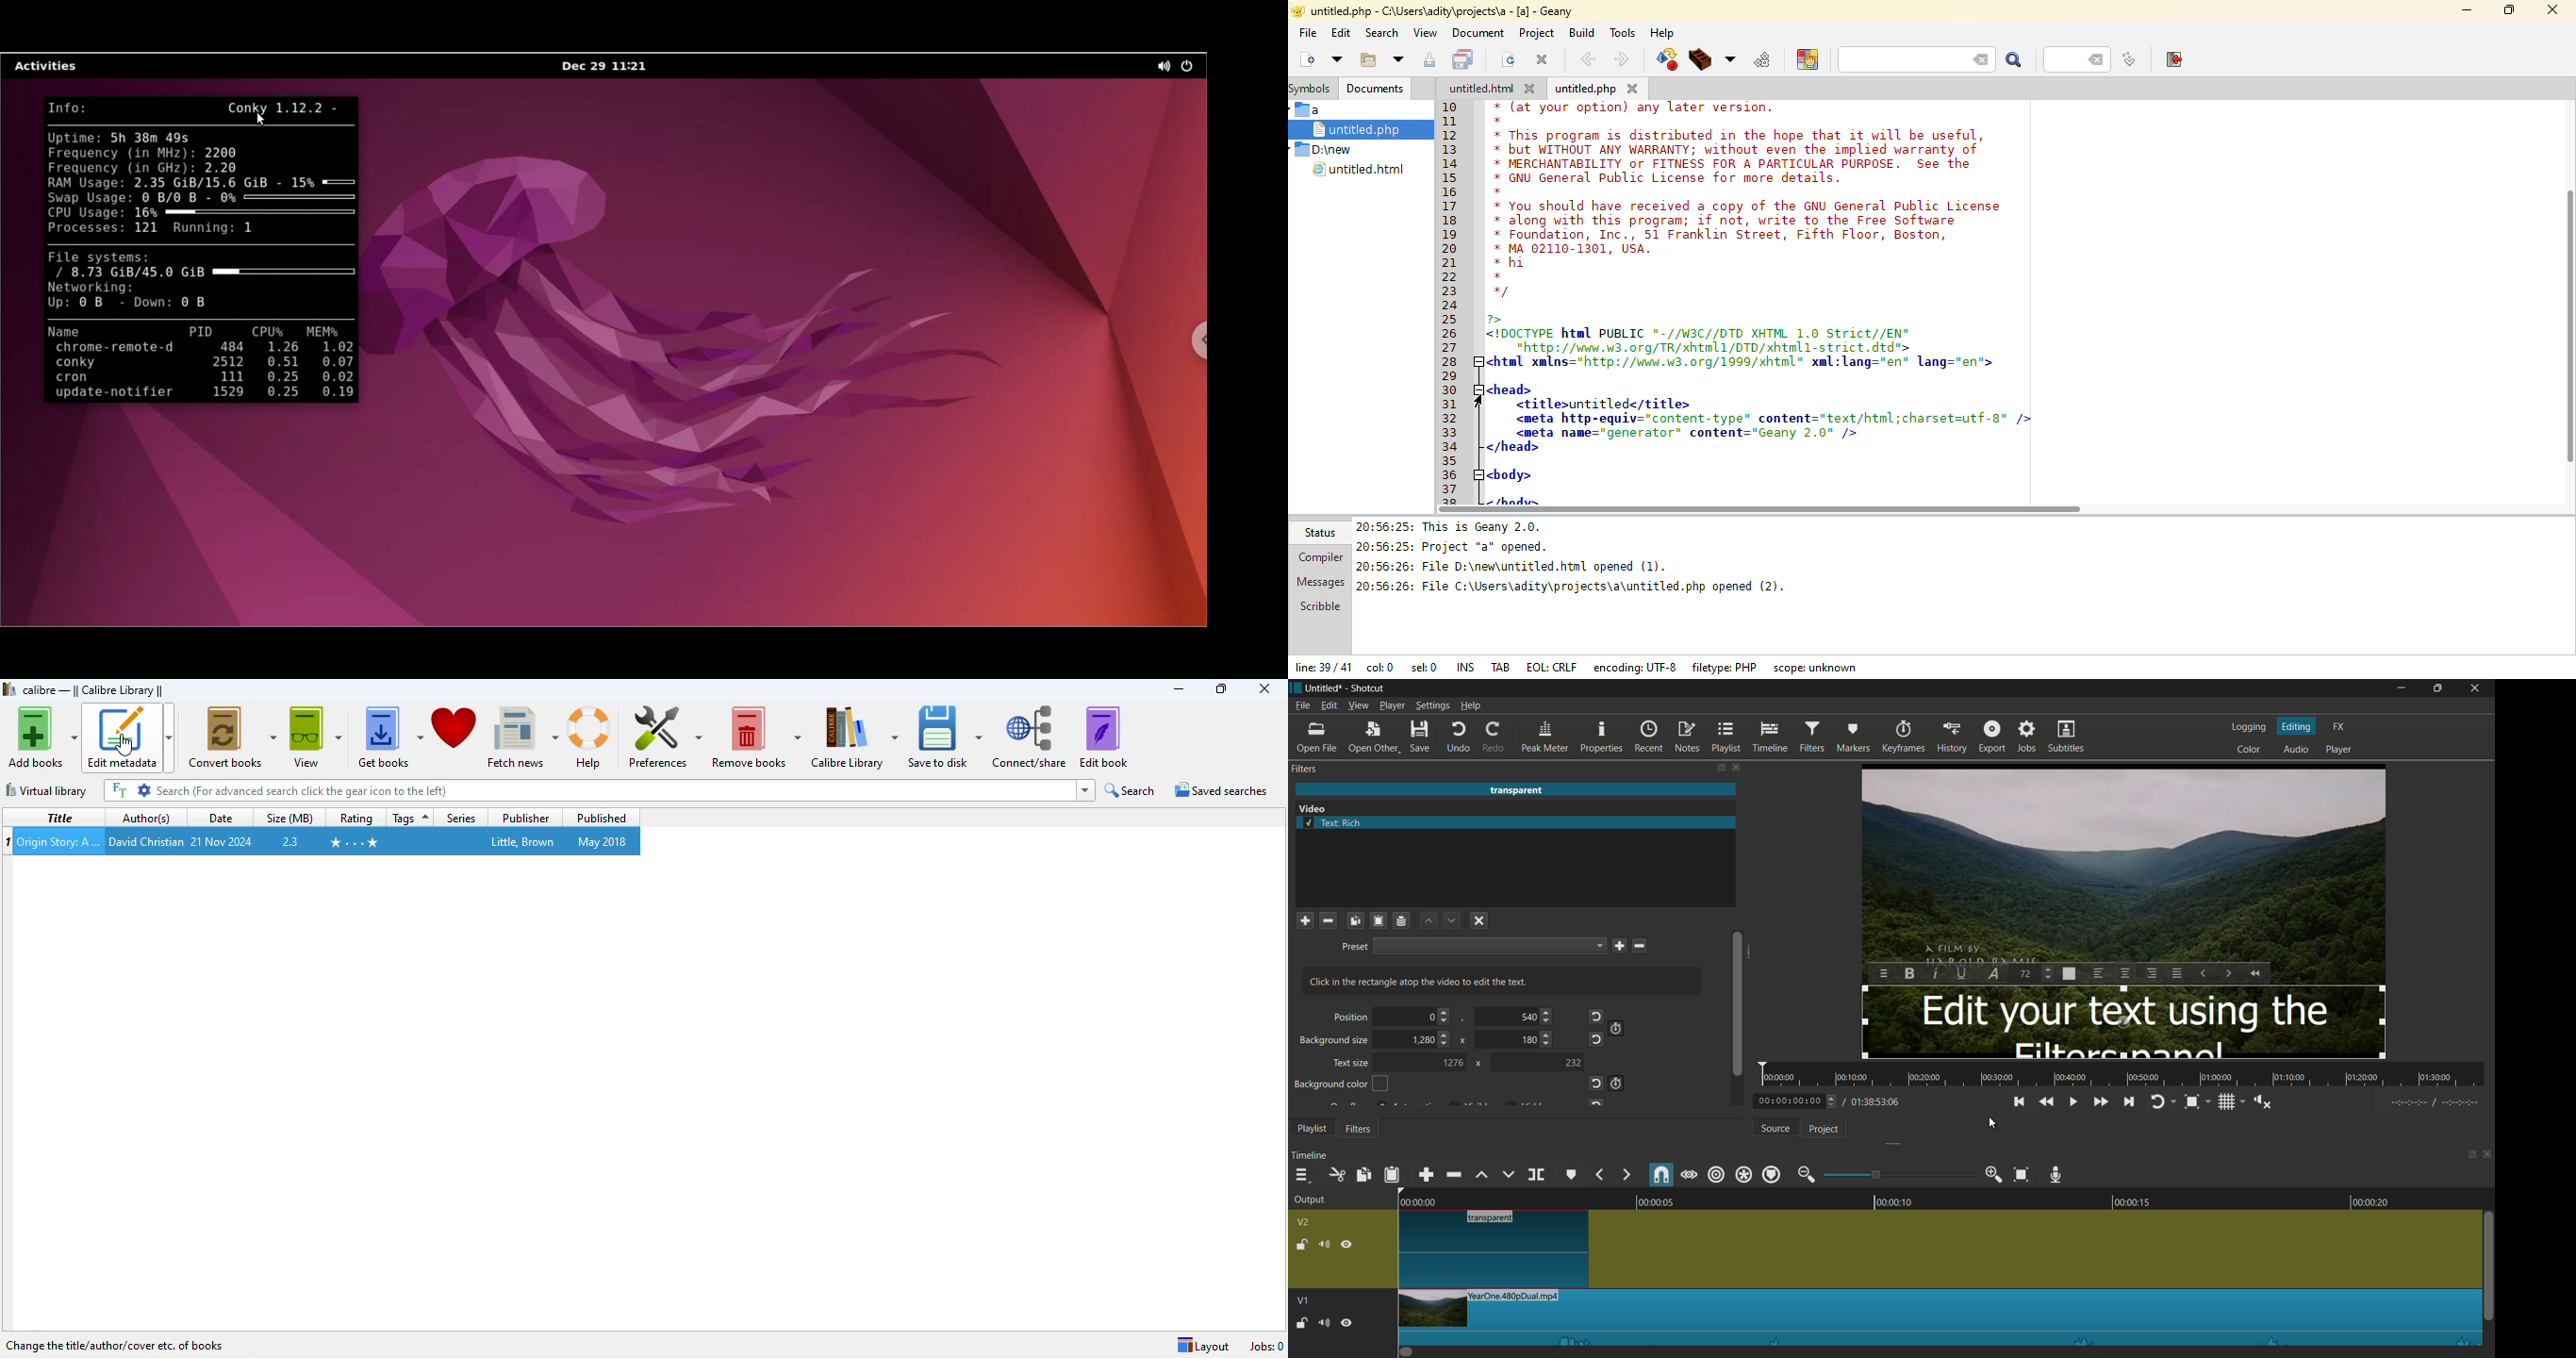 The height and width of the screenshot is (1372, 2576). Describe the element at coordinates (1619, 947) in the screenshot. I see `save` at that location.